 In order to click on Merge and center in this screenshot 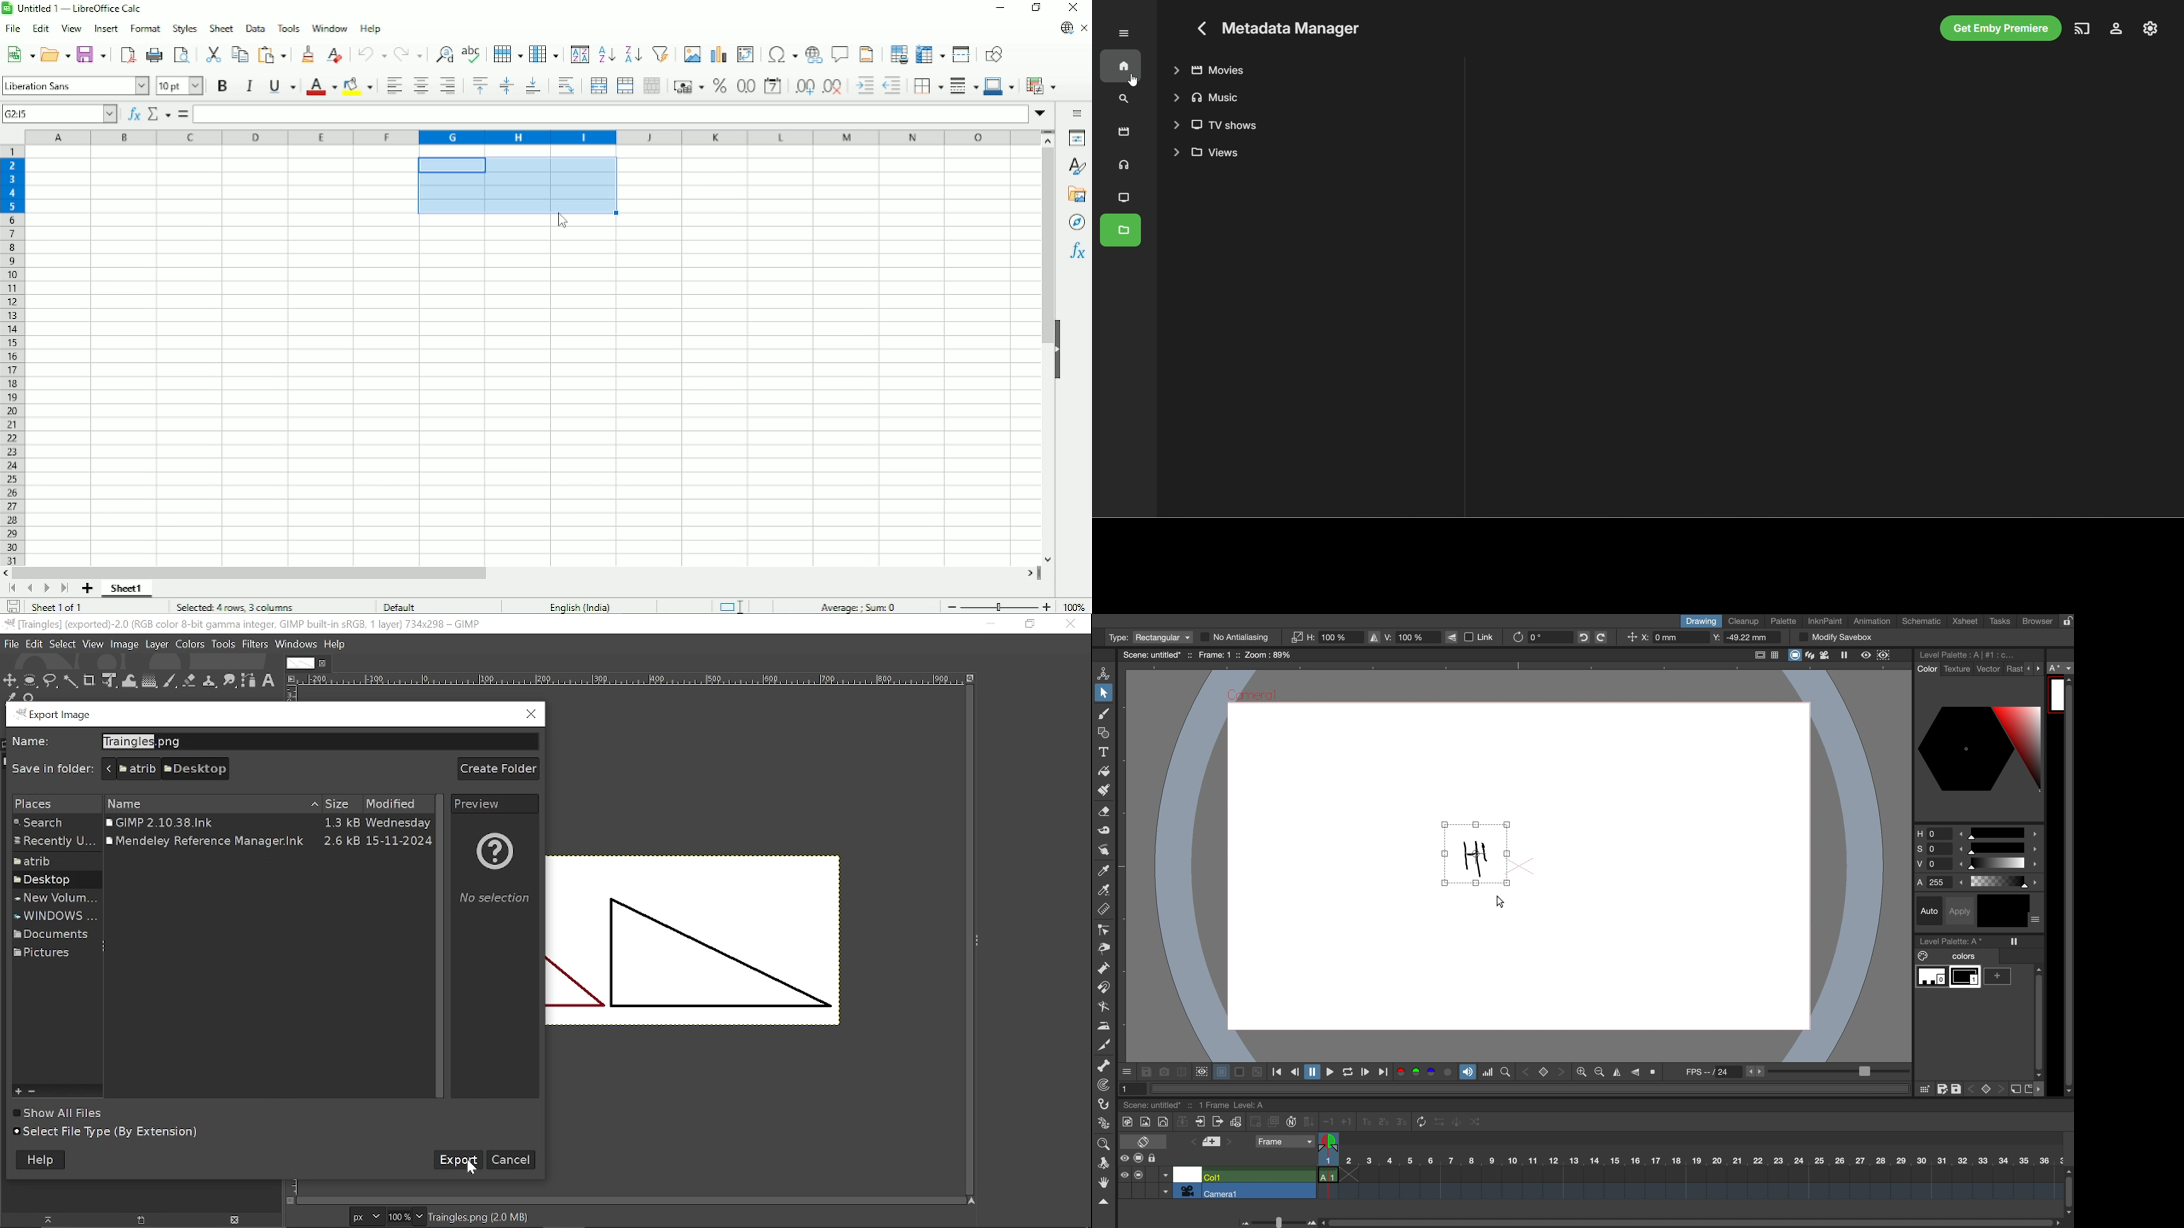, I will do `click(599, 87)`.